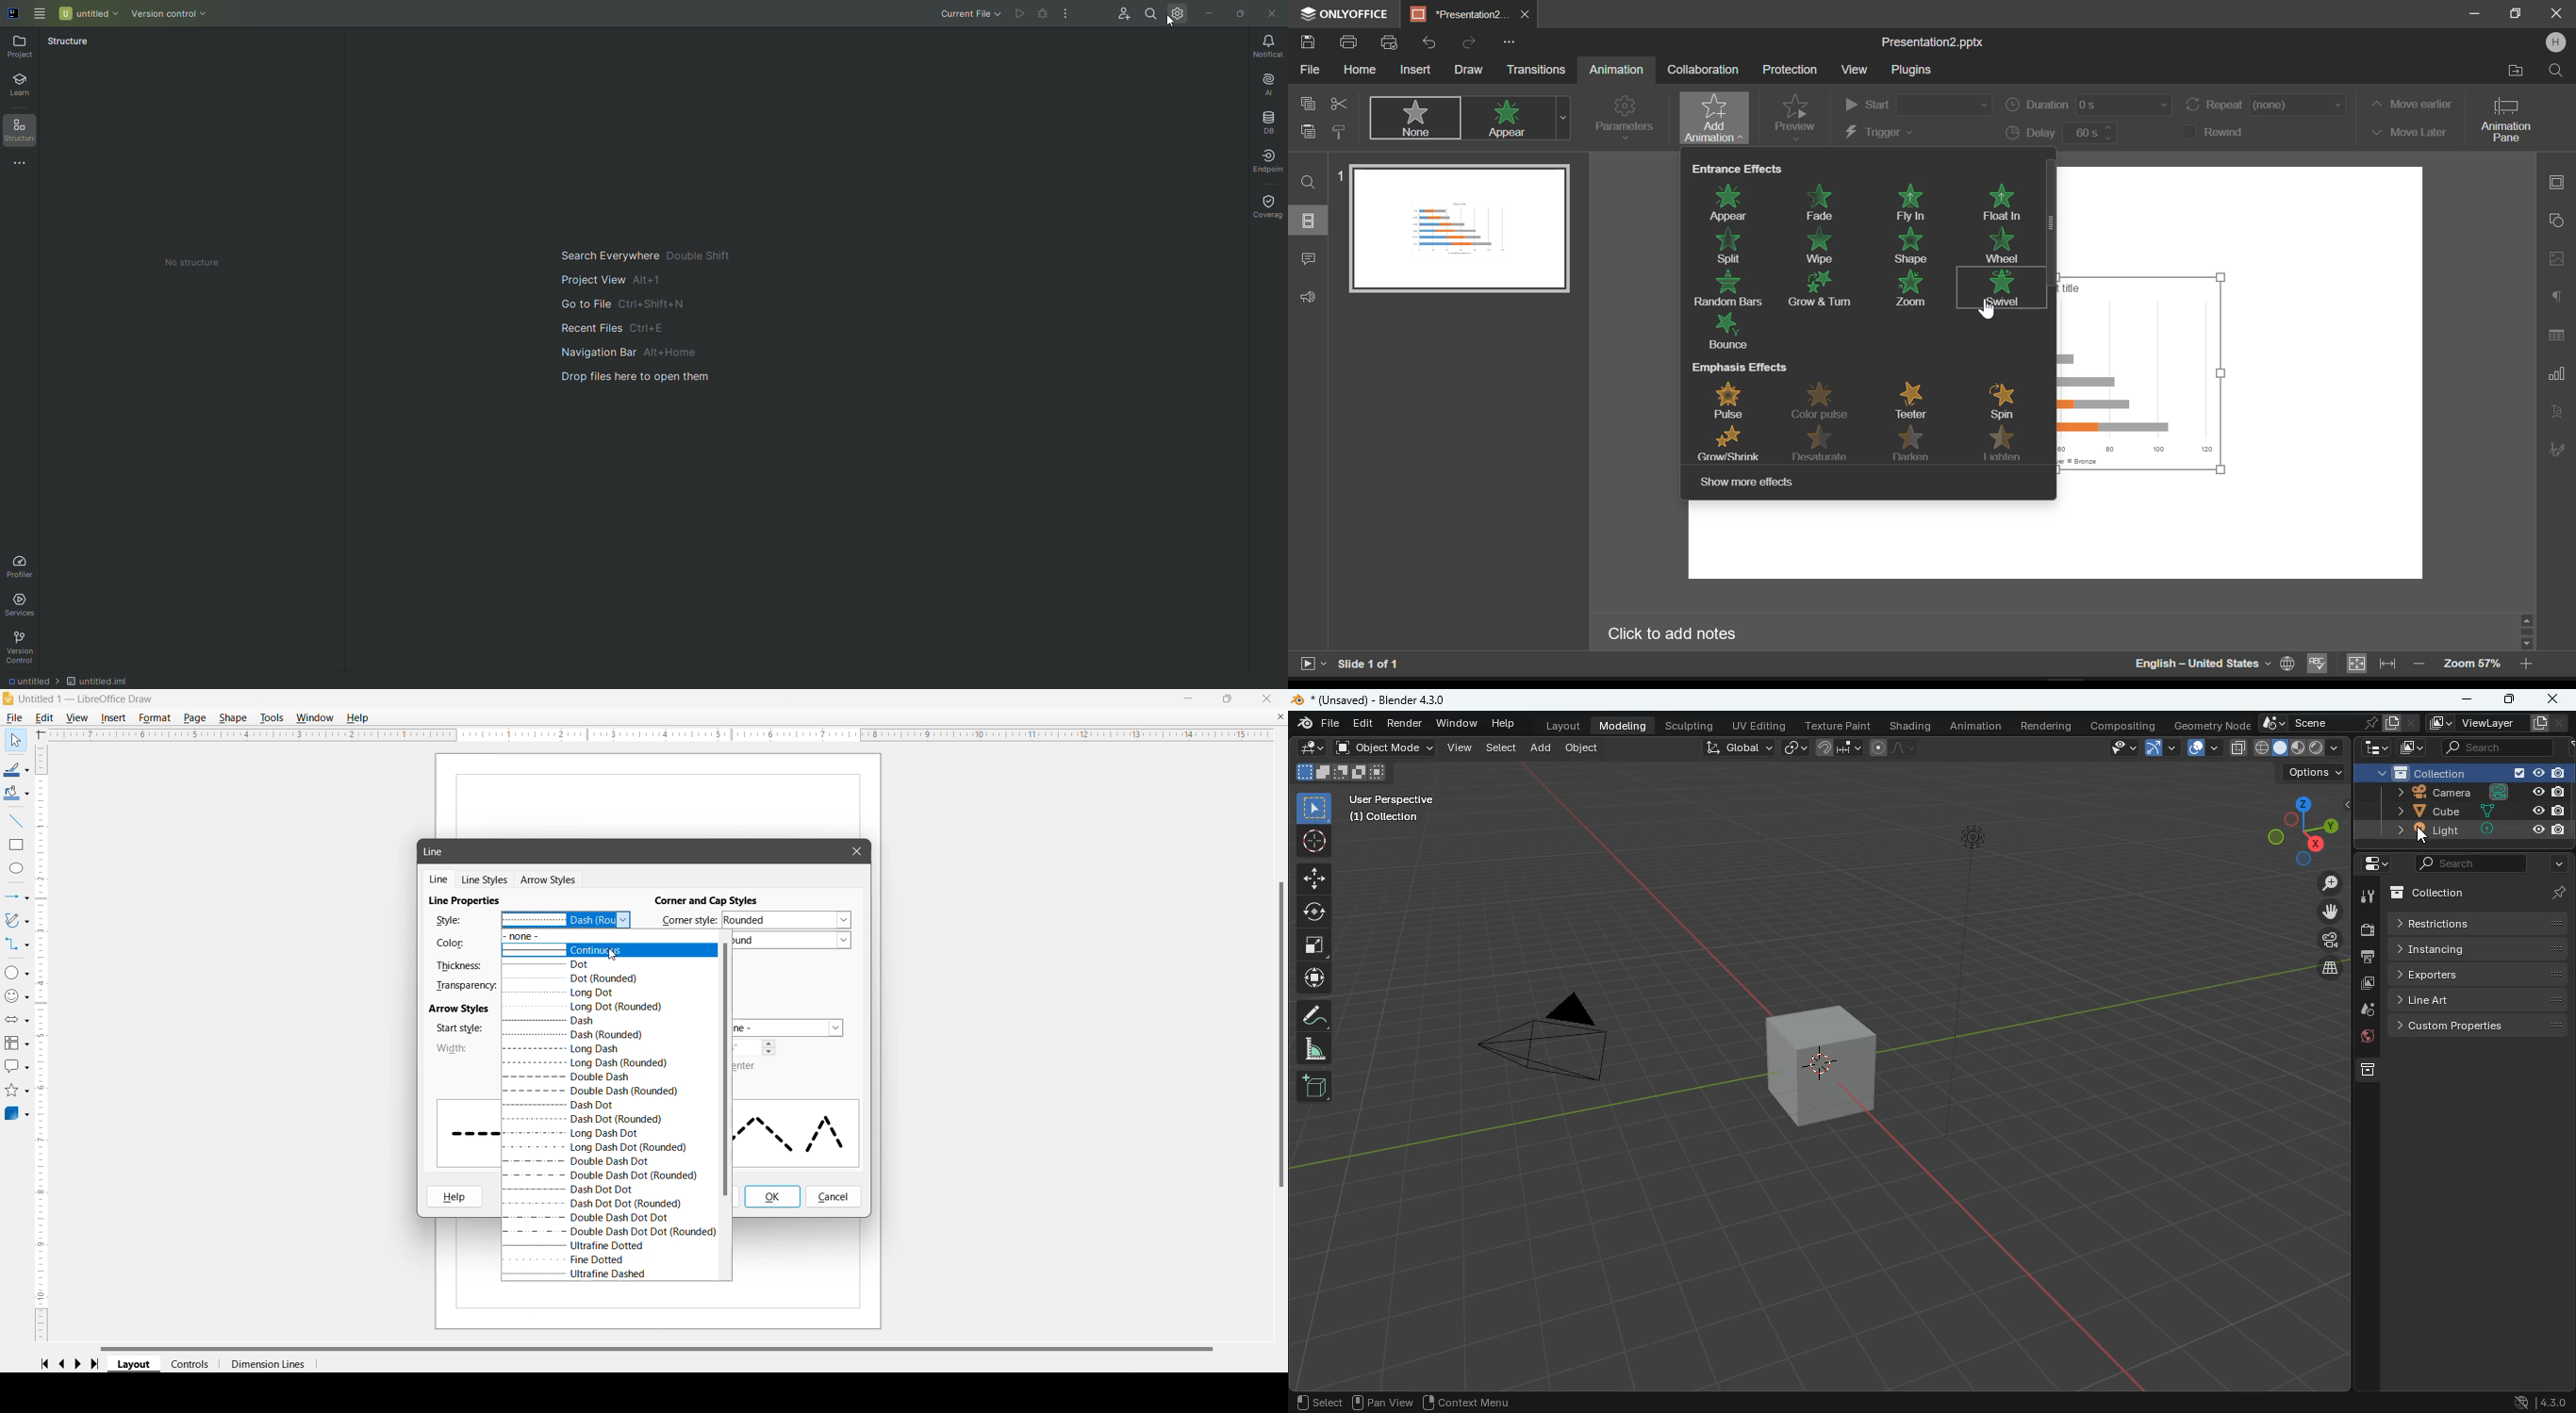  Describe the element at coordinates (2555, 374) in the screenshot. I see `Chart Settings` at that location.